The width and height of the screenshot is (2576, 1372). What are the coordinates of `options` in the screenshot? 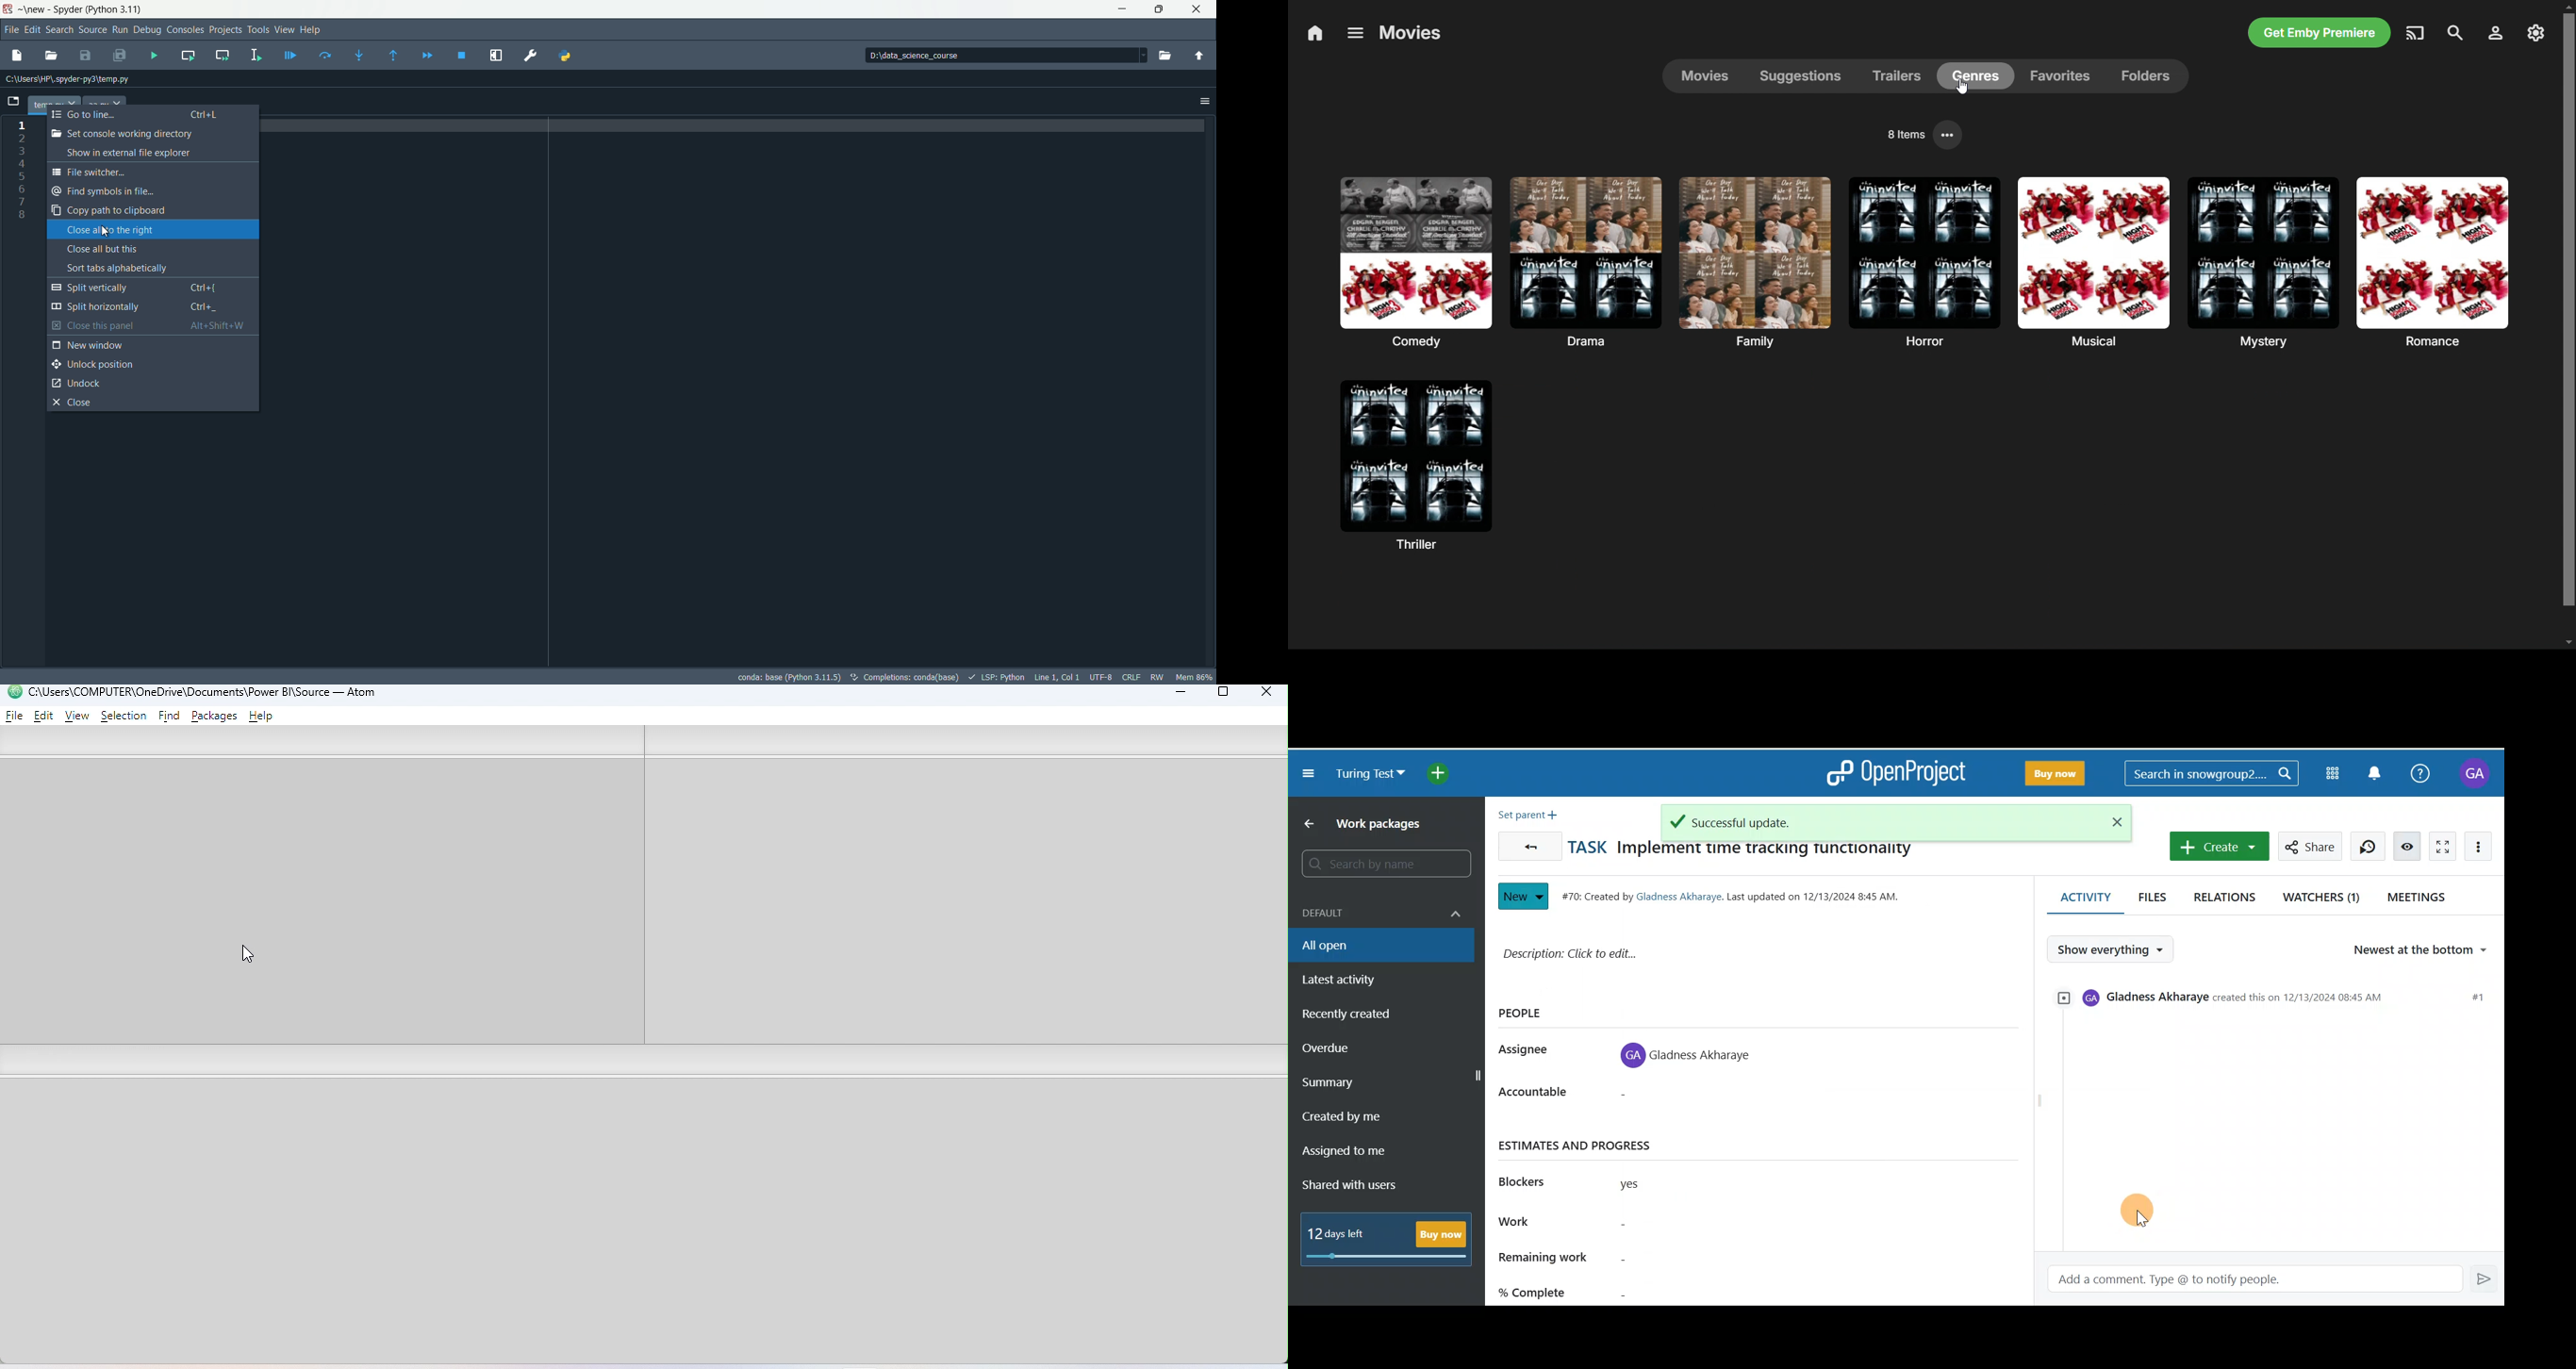 It's located at (1353, 32).